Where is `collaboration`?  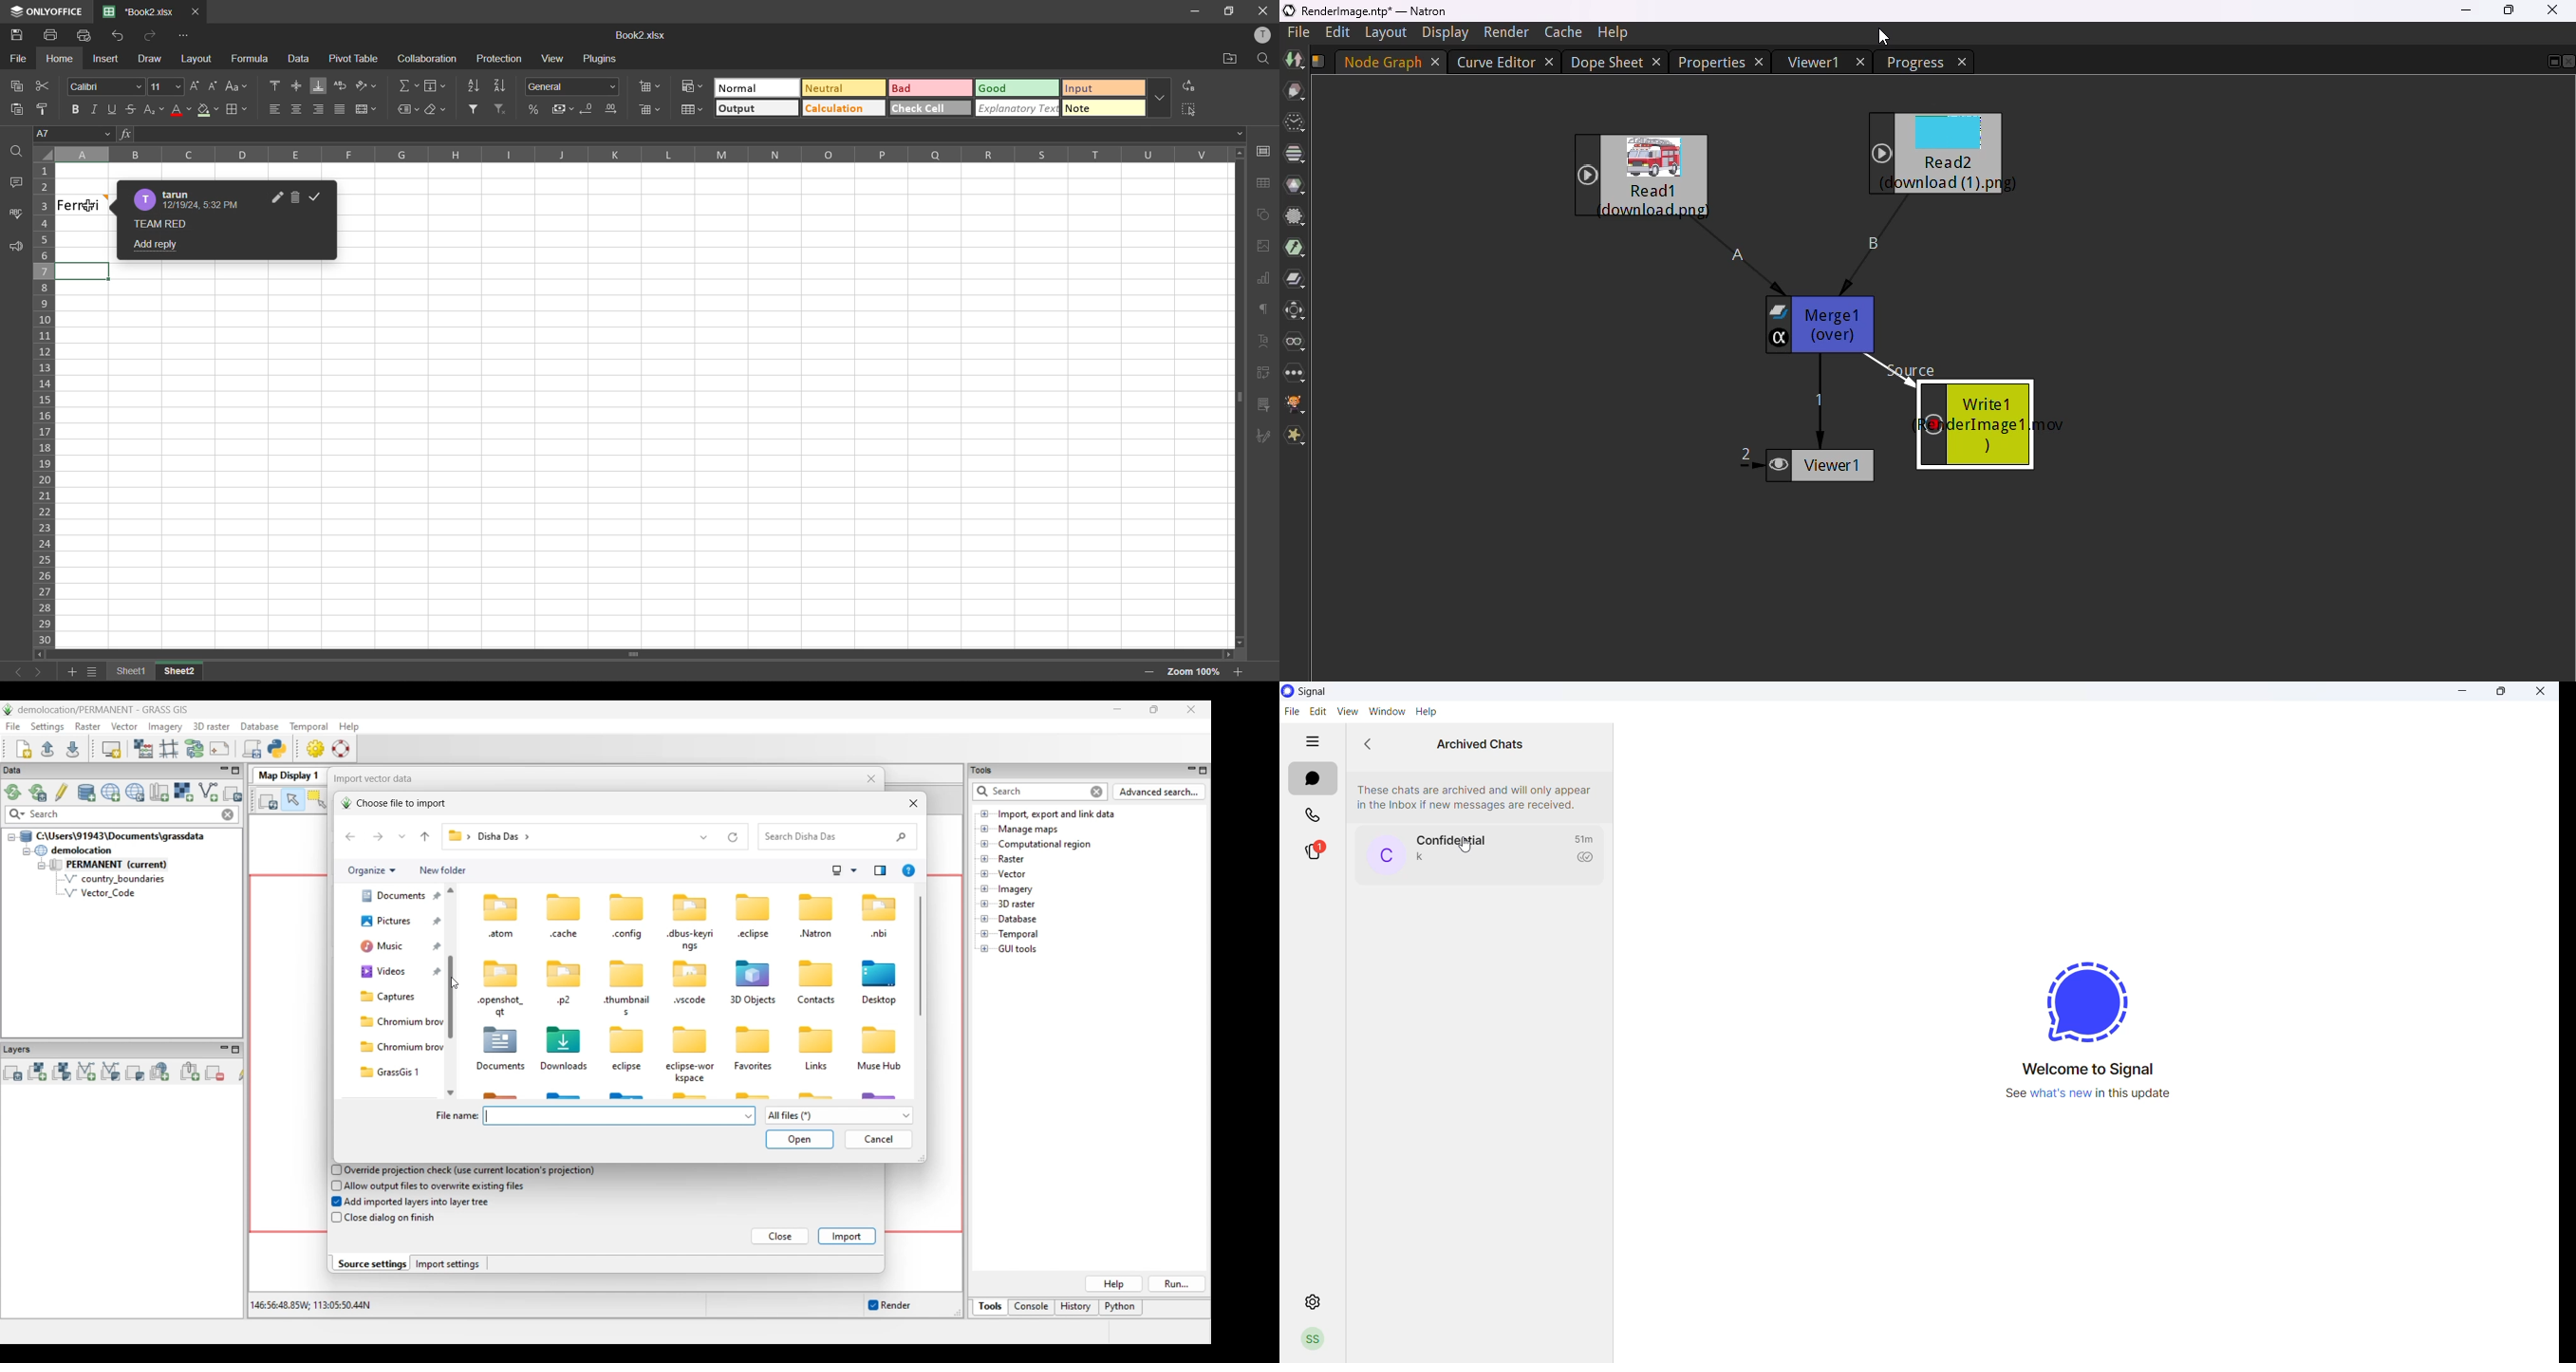 collaboration is located at coordinates (431, 61).